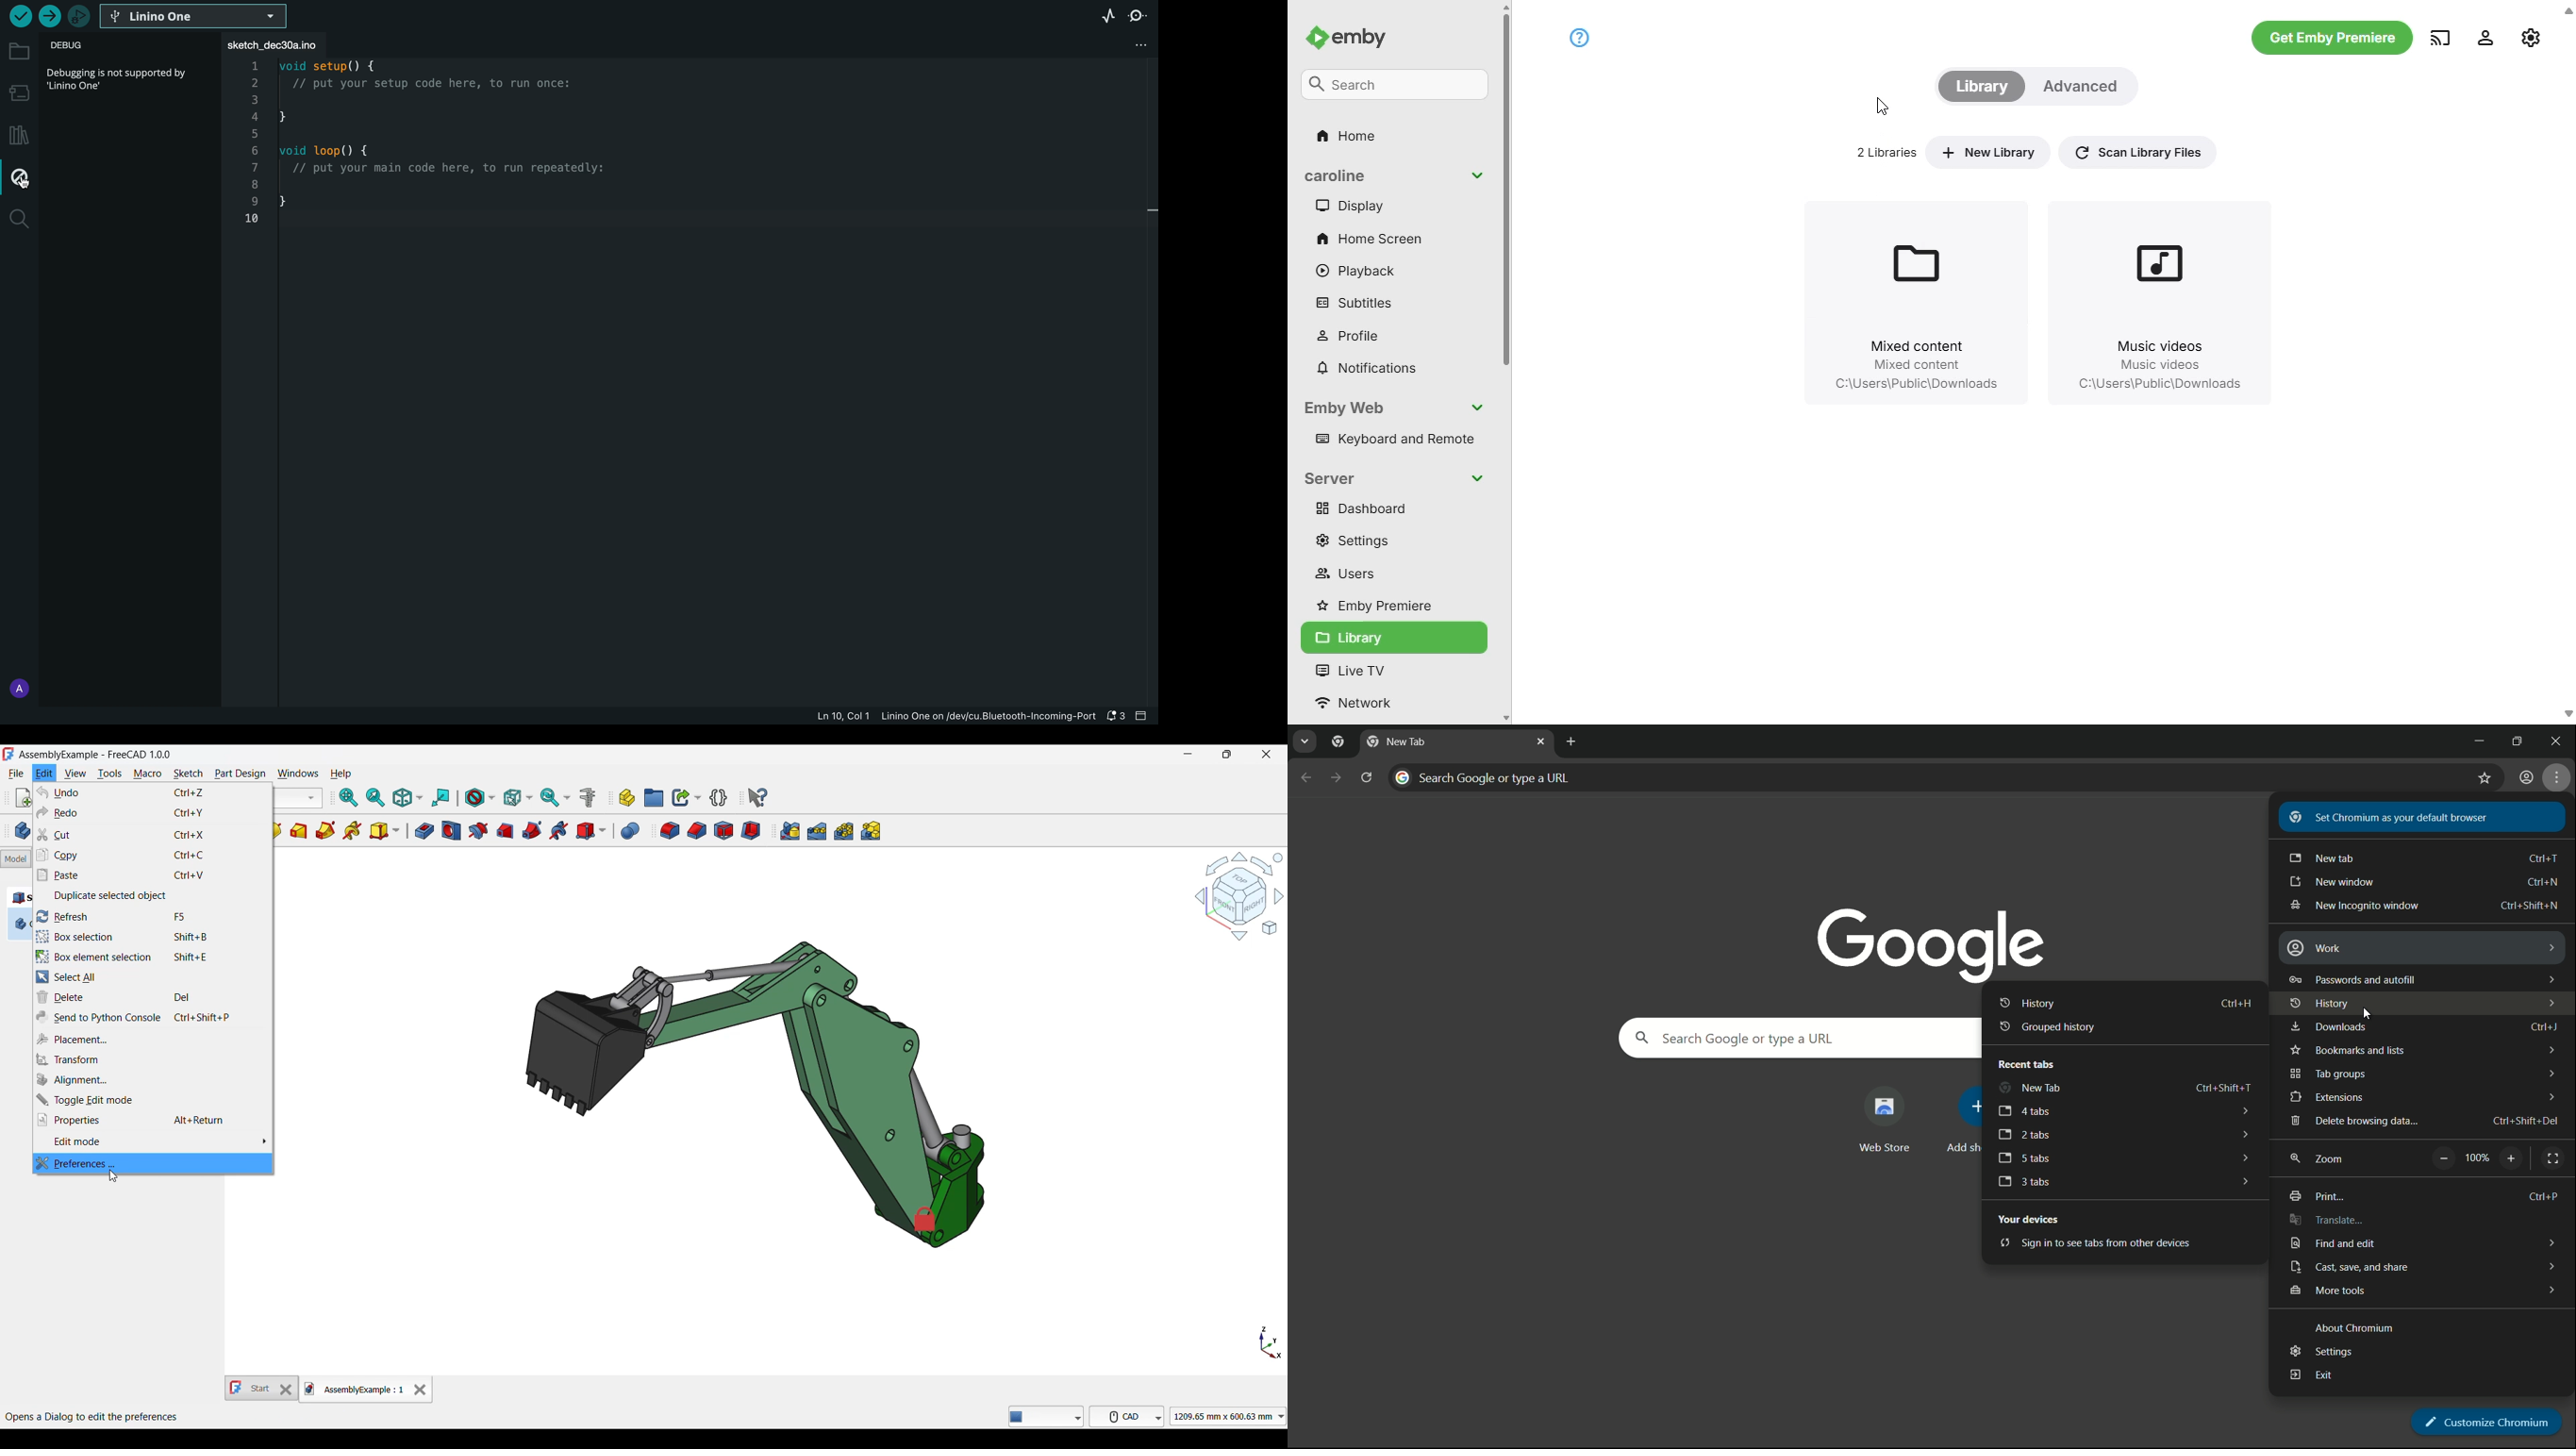 The image size is (2576, 1456). I want to click on Windows menu, so click(298, 773).